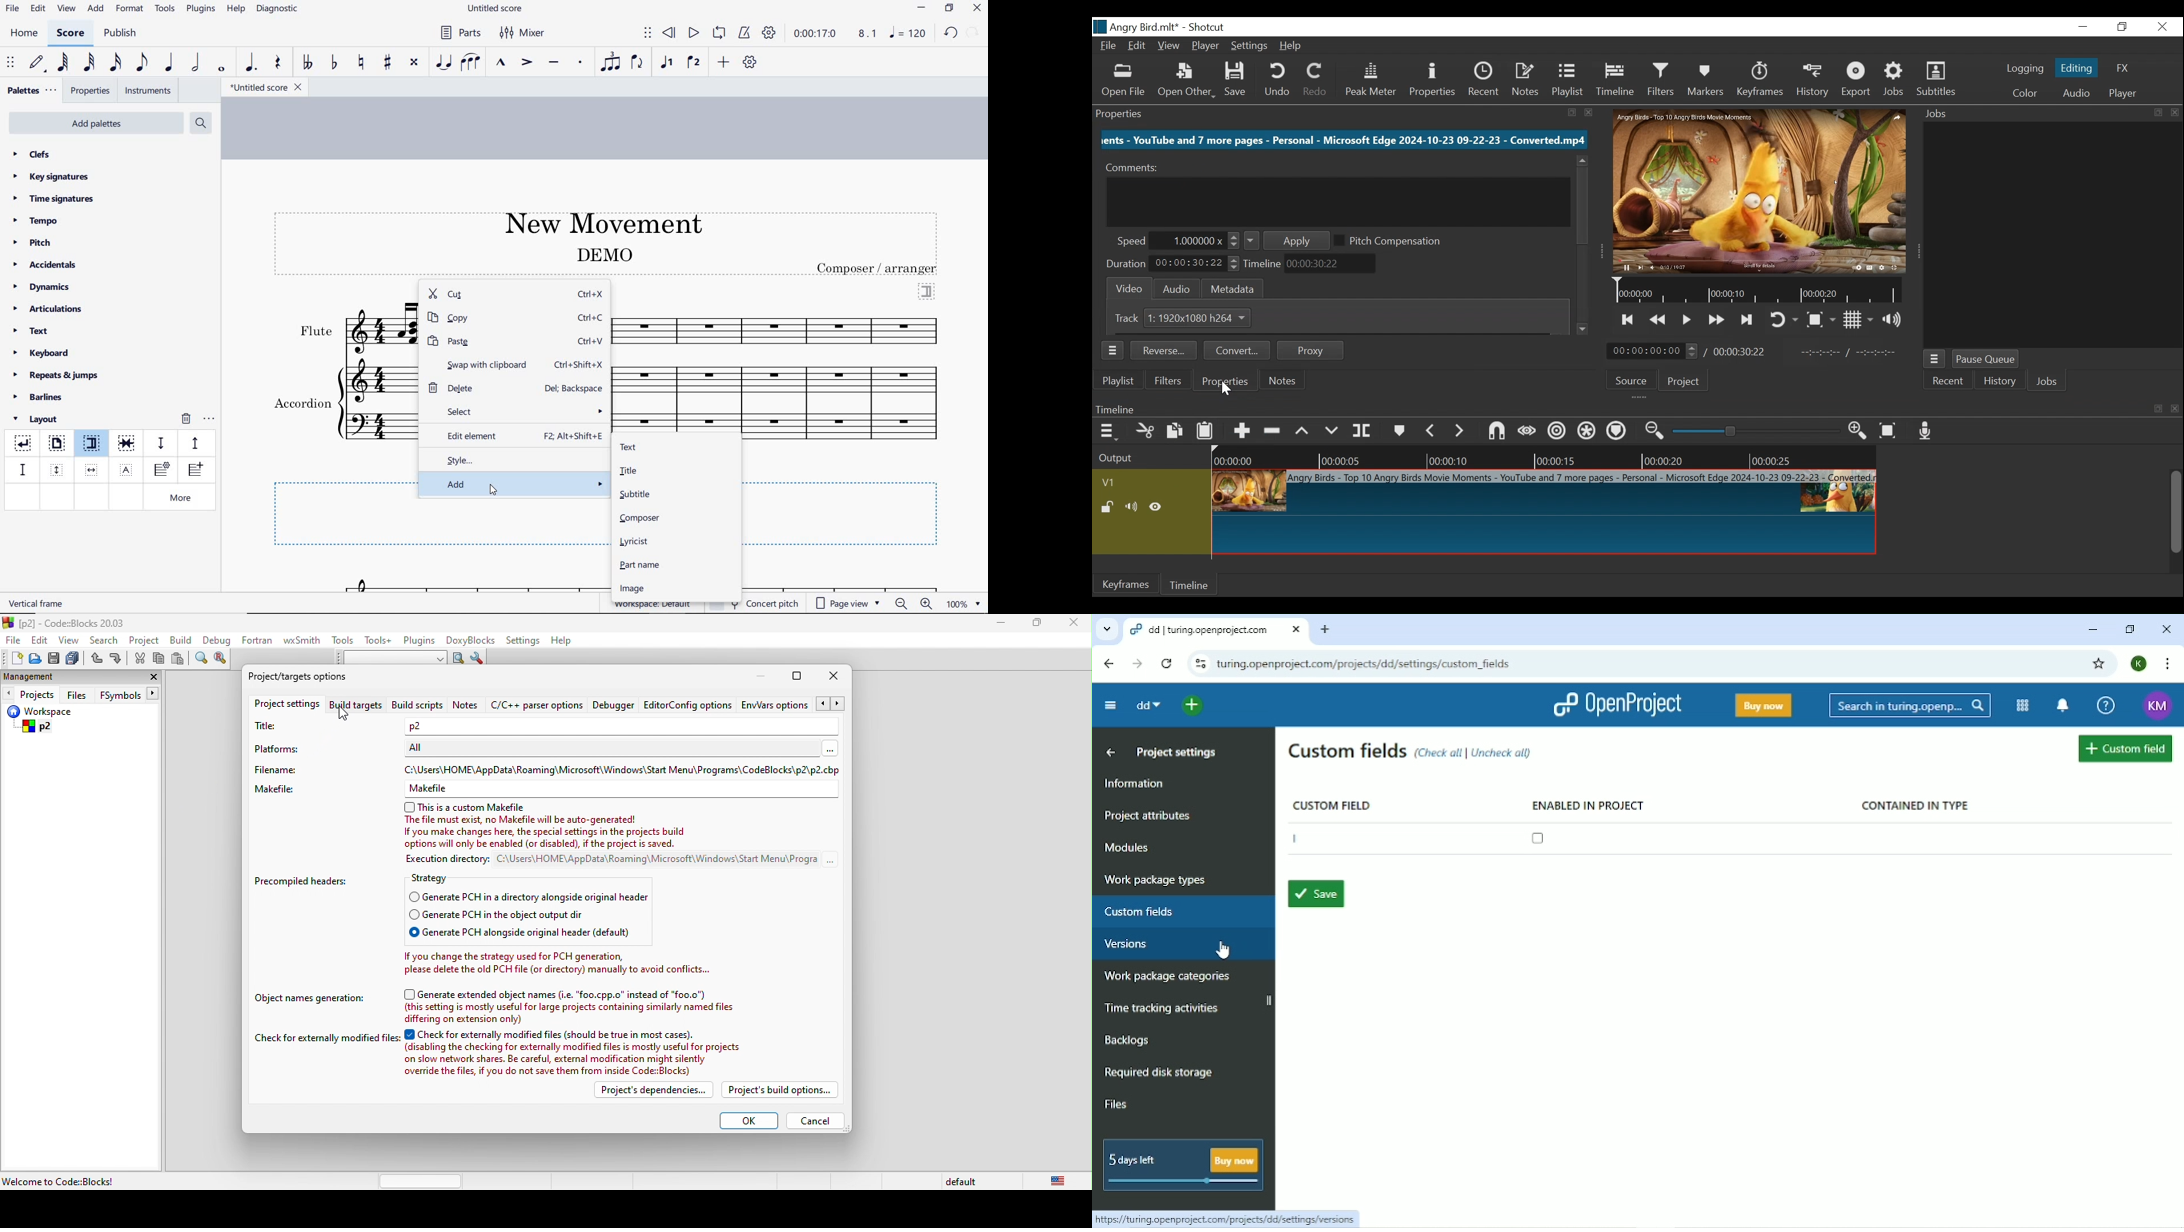 The width and height of the screenshot is (2184, 1232). I want to click on zoom in, so click(929, 605).